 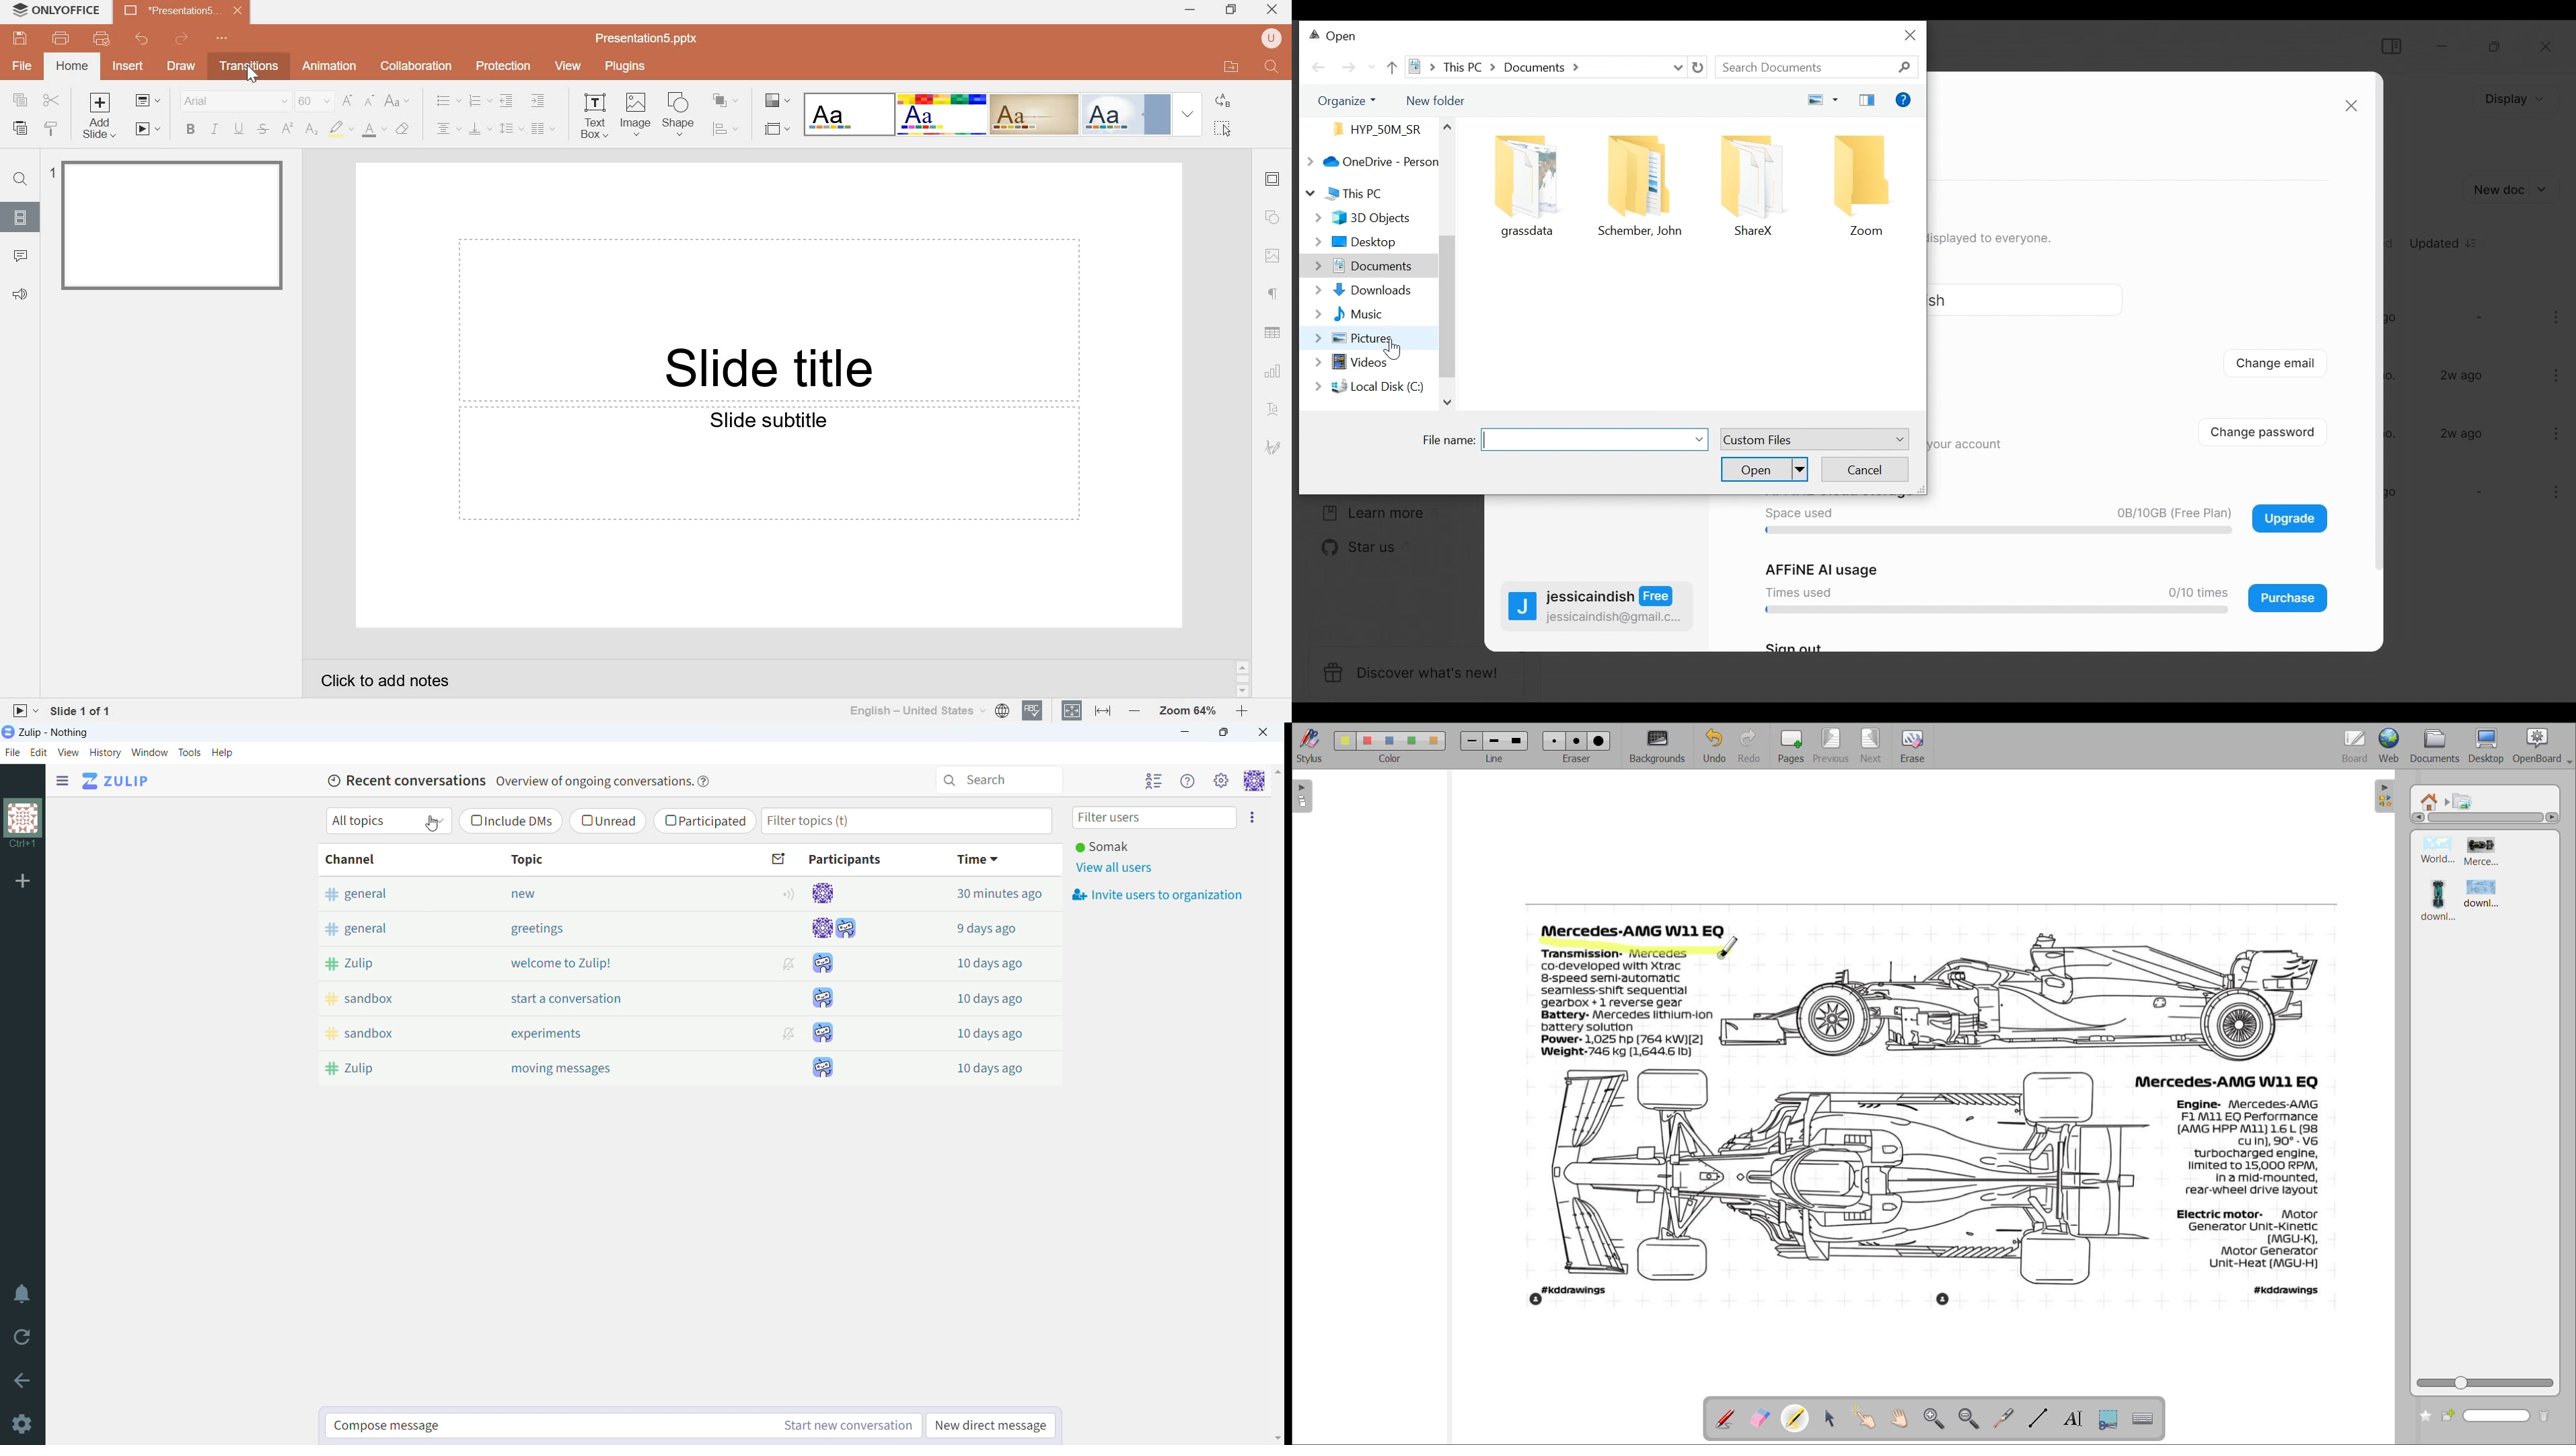 I want to click on cursor, so click(x=252, y=74).